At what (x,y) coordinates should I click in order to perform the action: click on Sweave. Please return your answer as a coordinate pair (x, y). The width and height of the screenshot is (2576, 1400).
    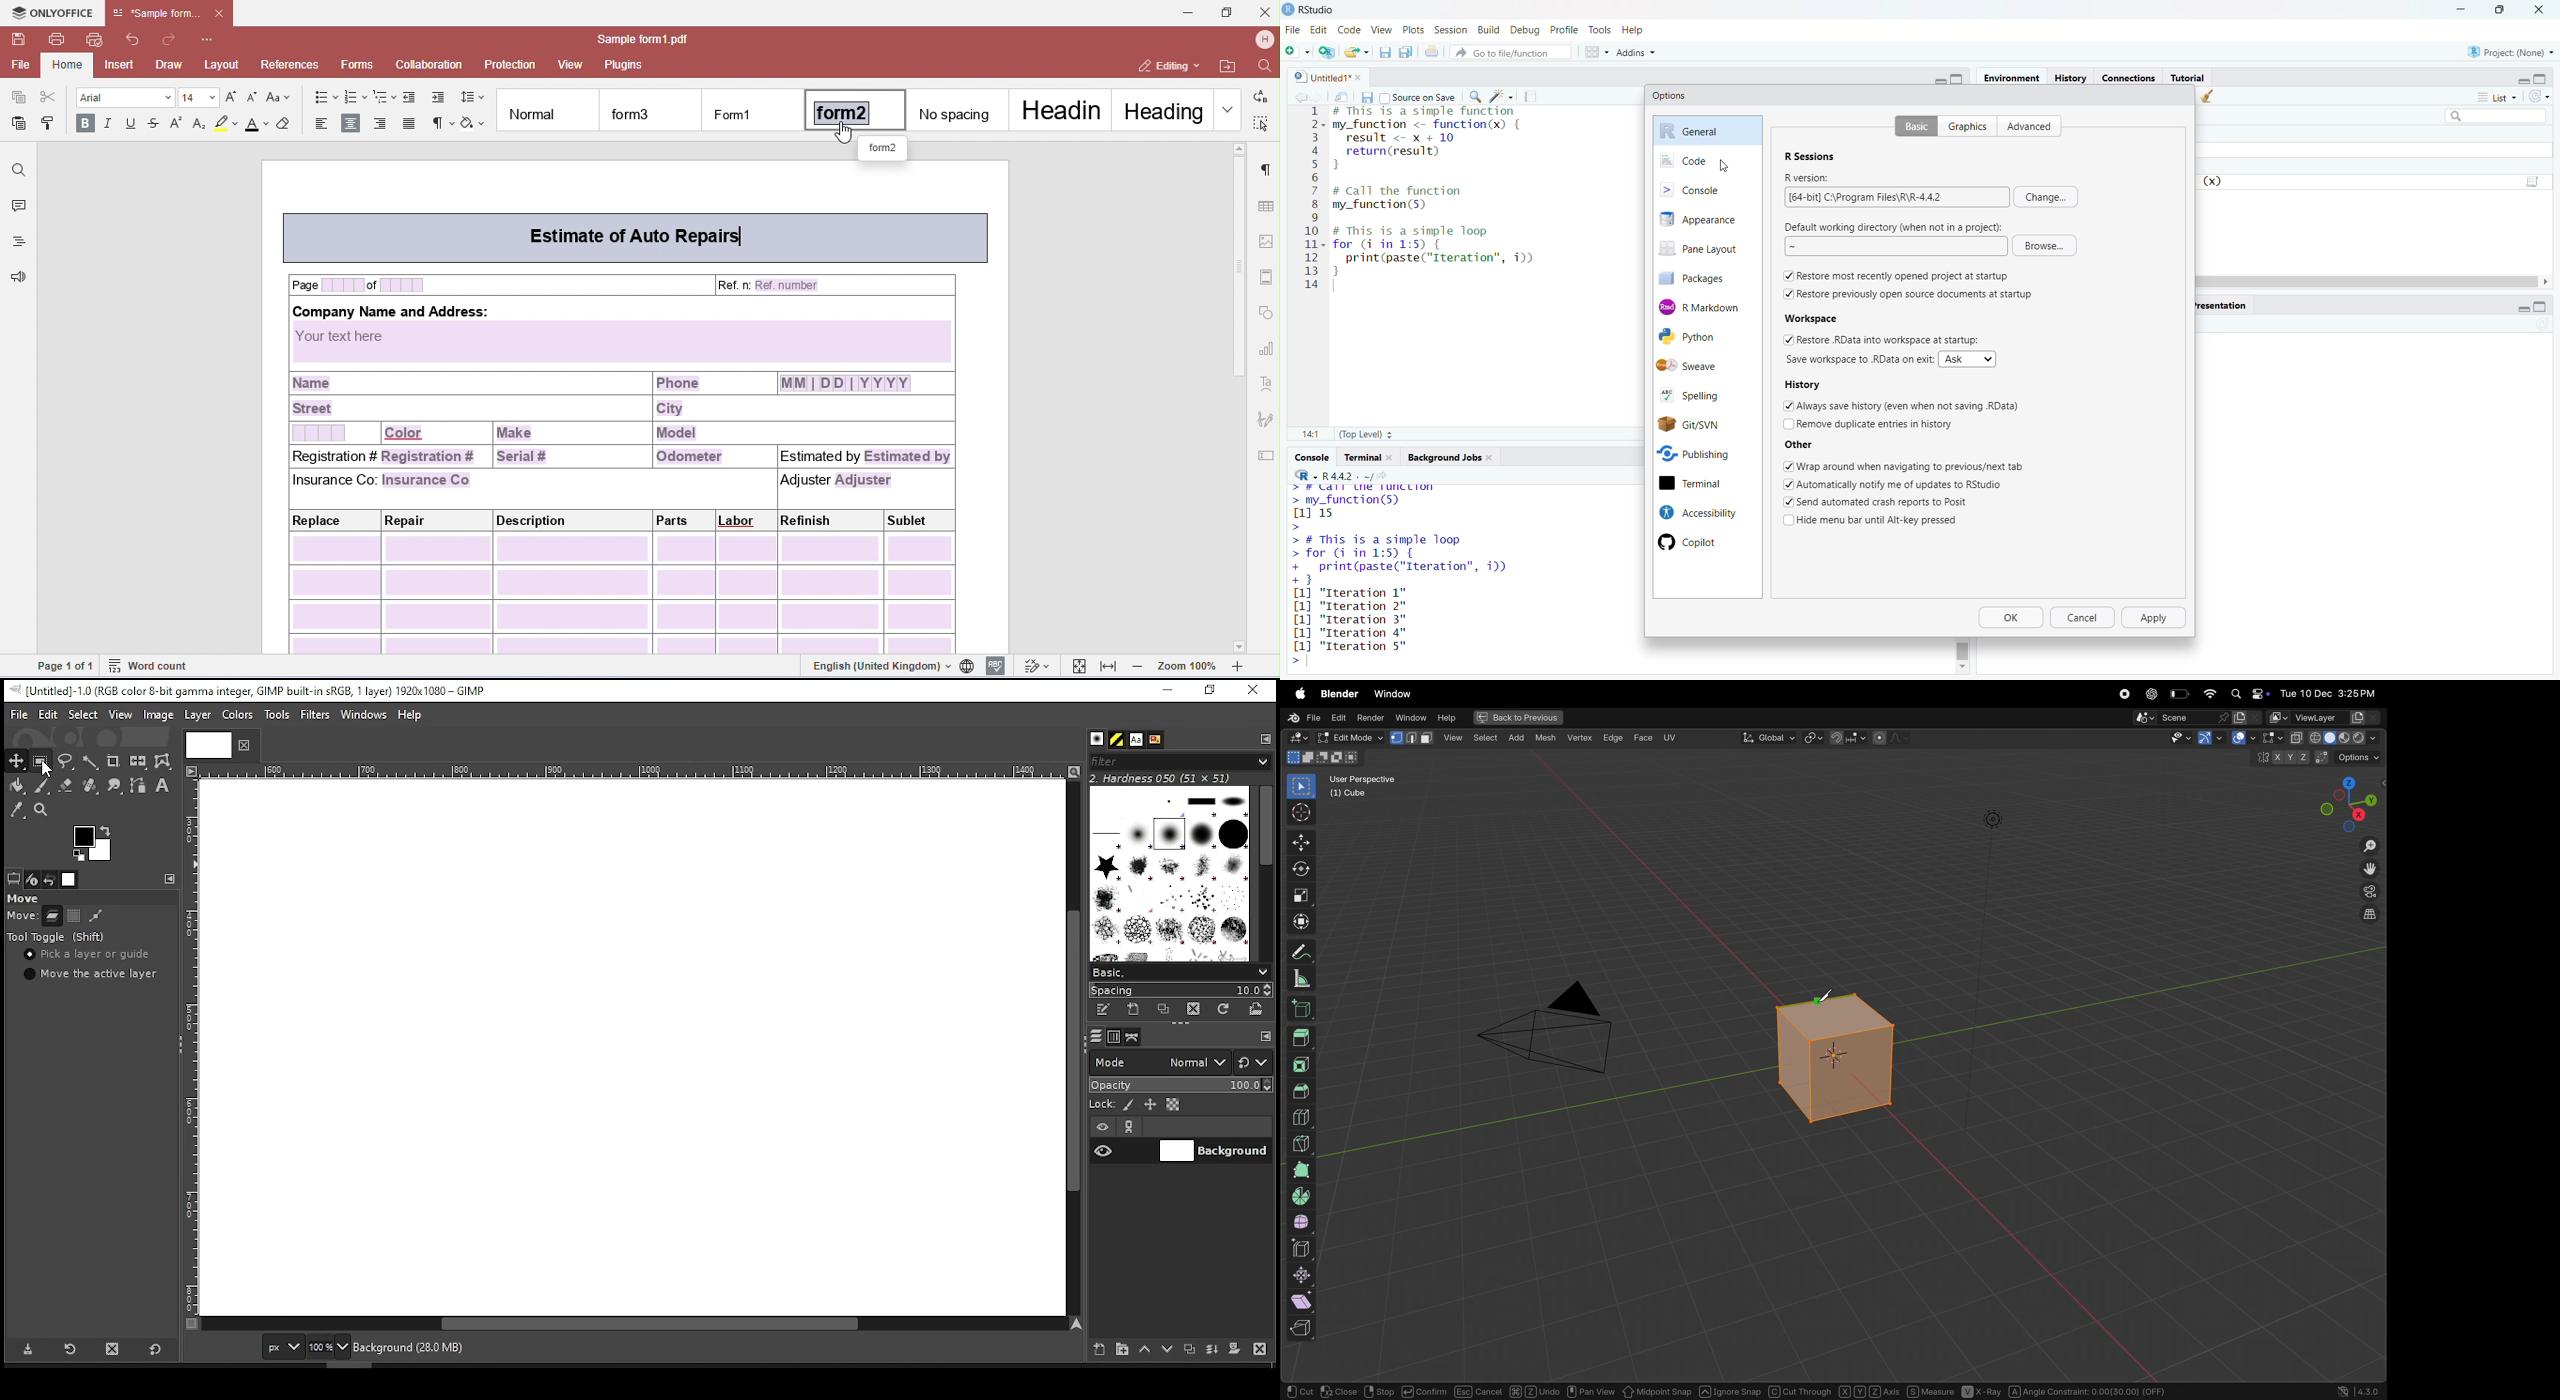
    Looking at the image, I should click on (1708, 365).